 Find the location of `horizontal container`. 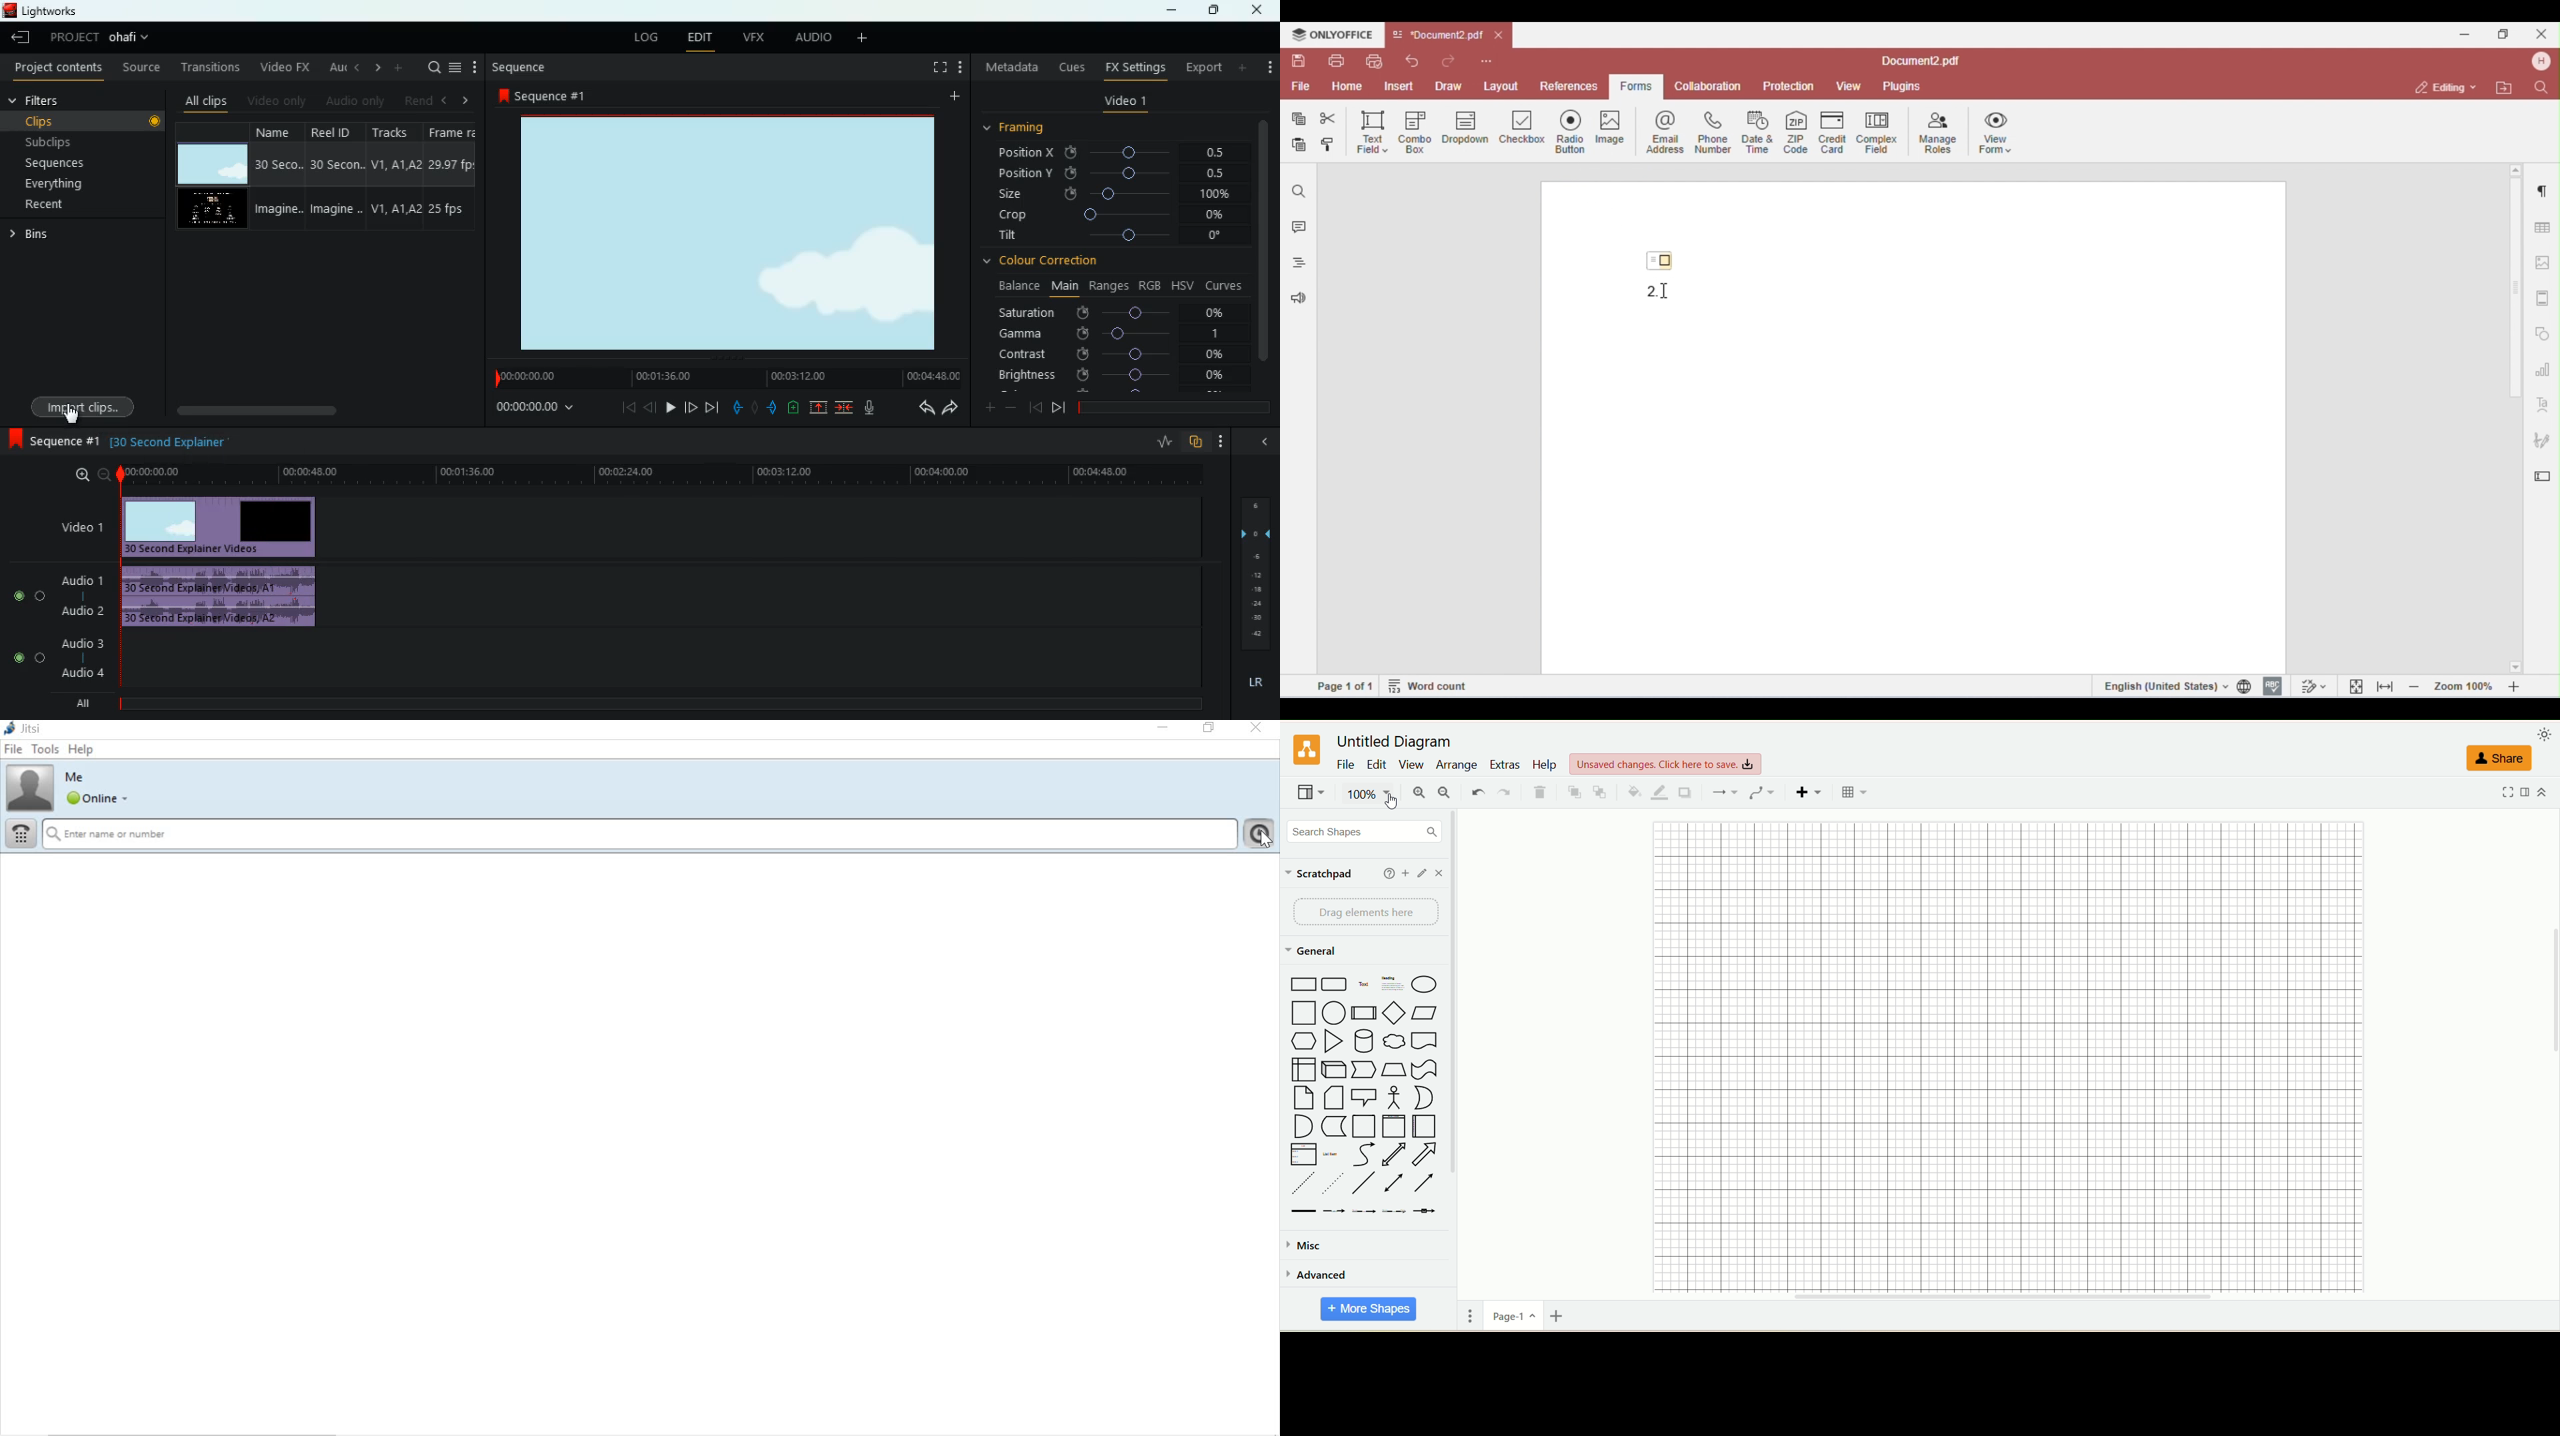

horizontal container is located at coordinates (1424, 1127).